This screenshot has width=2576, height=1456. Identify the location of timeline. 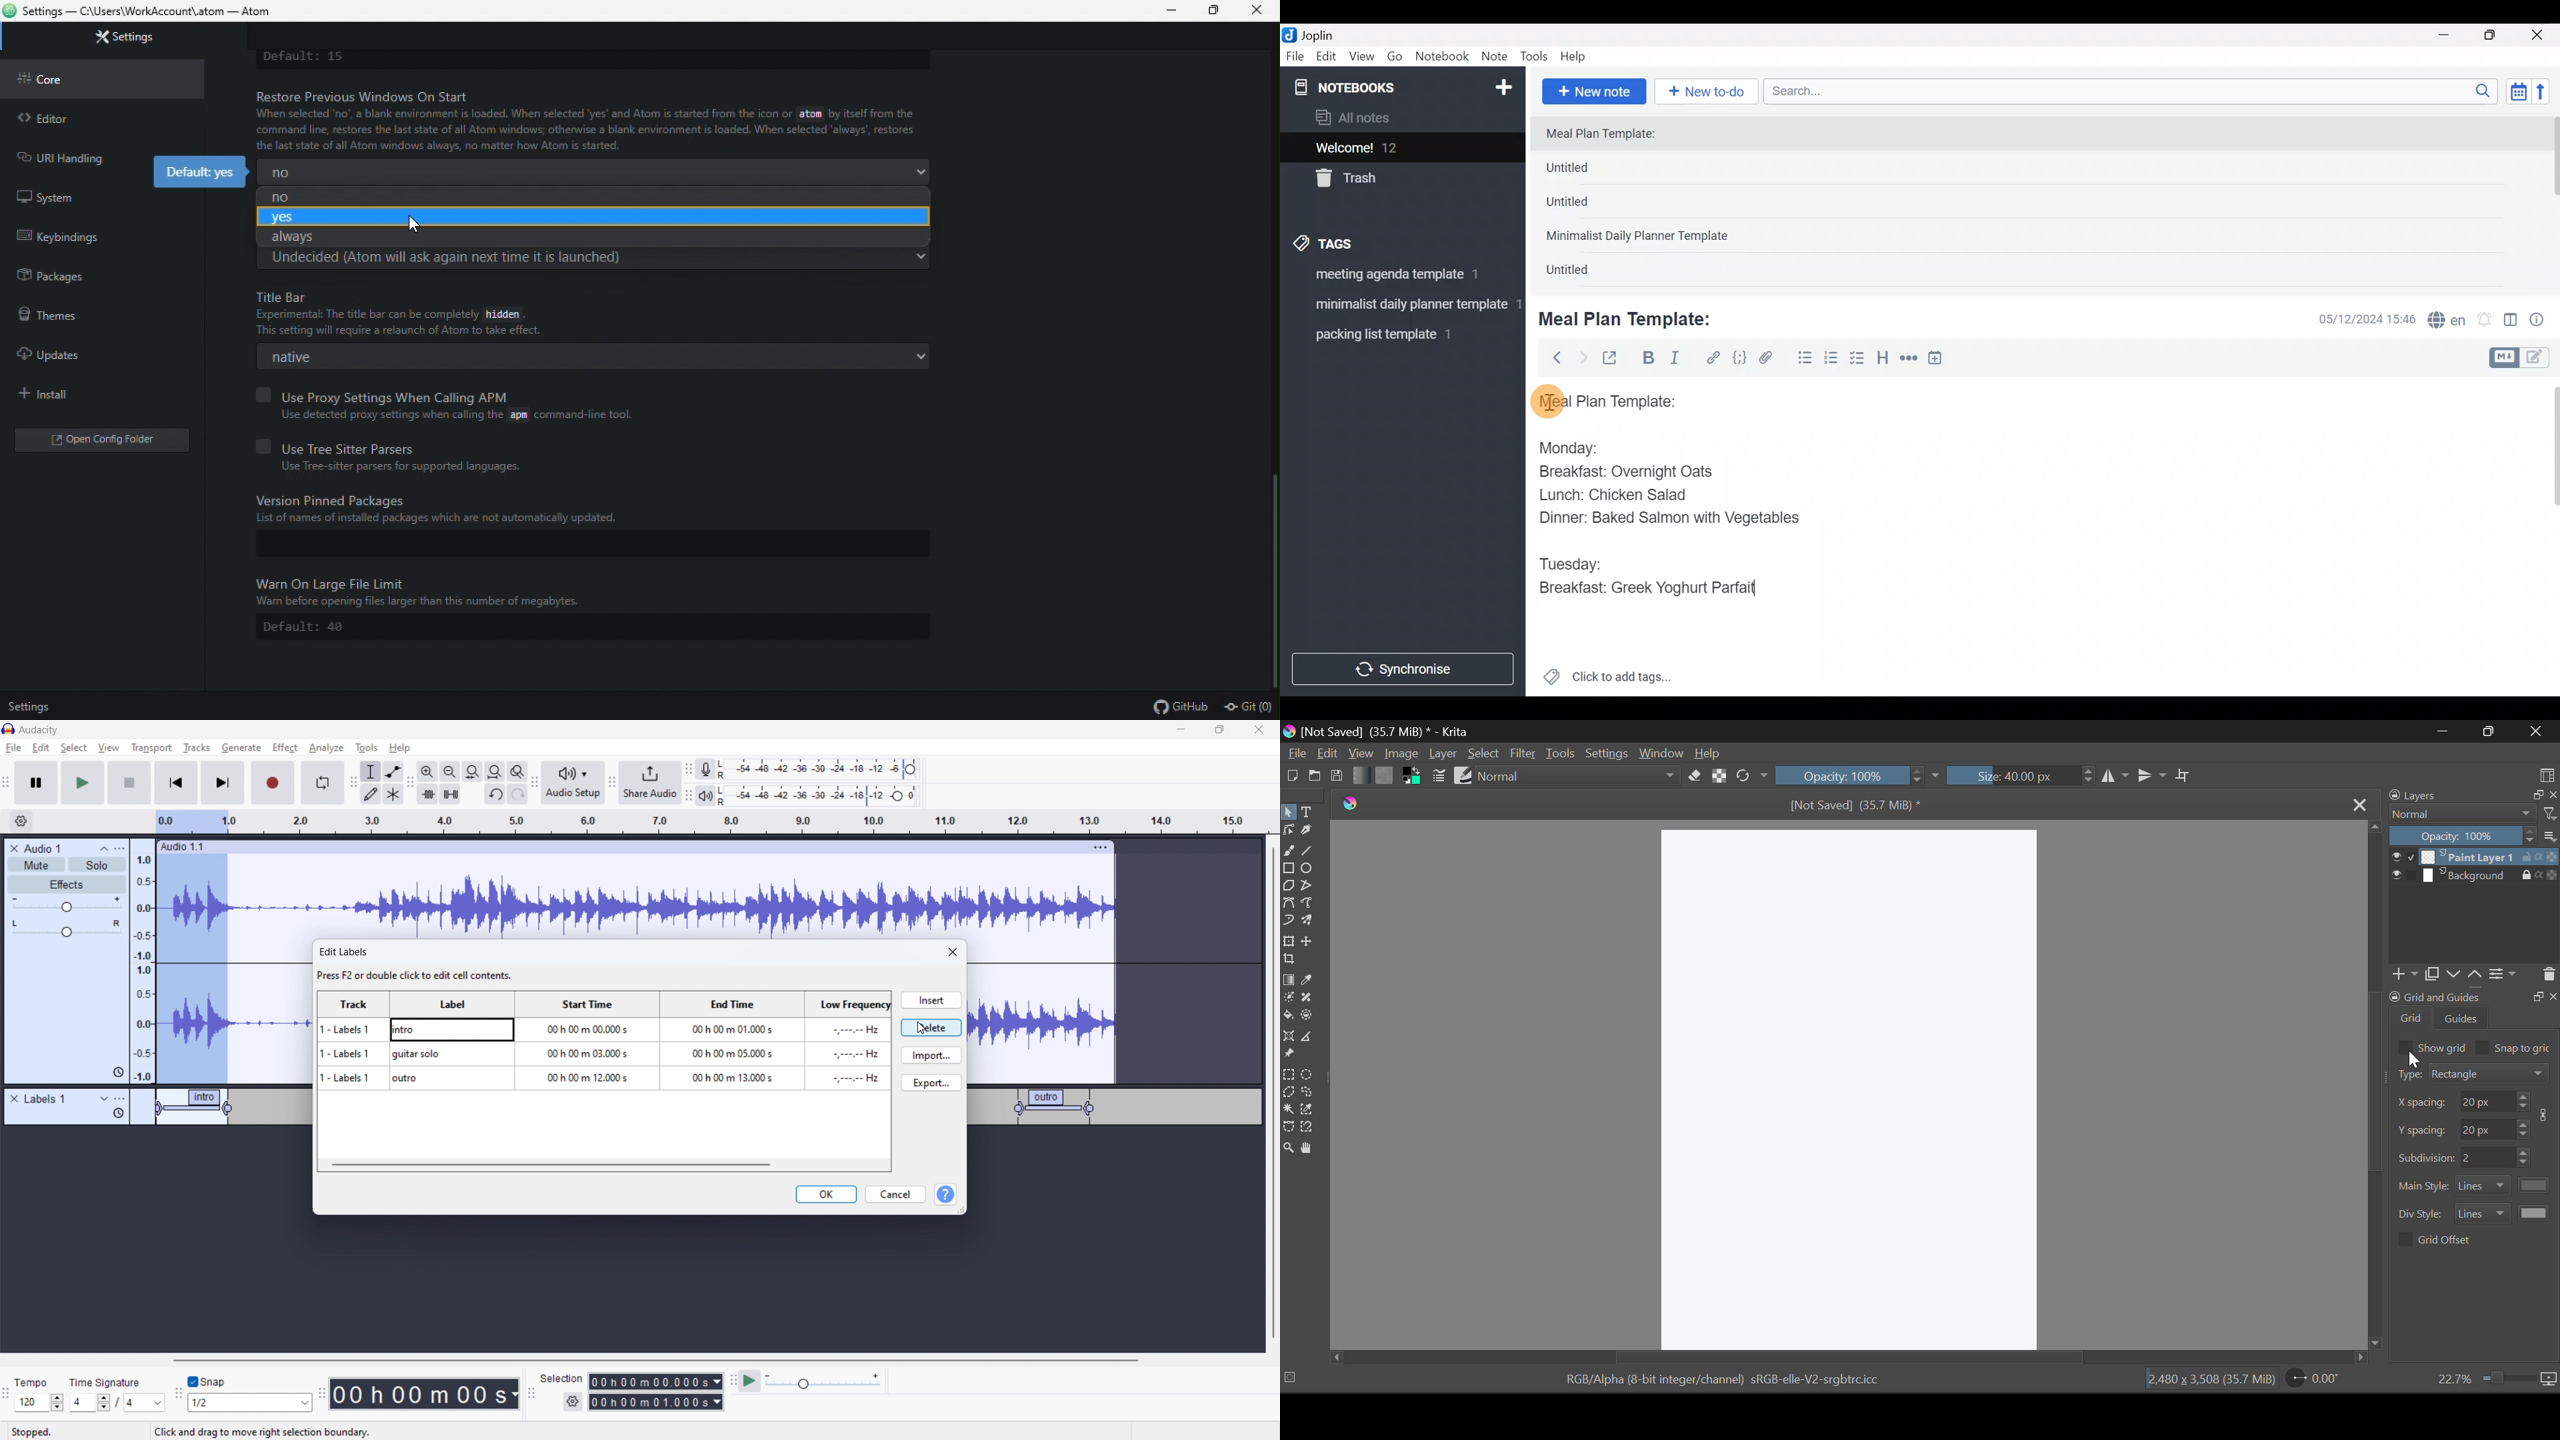
(158, 1169).